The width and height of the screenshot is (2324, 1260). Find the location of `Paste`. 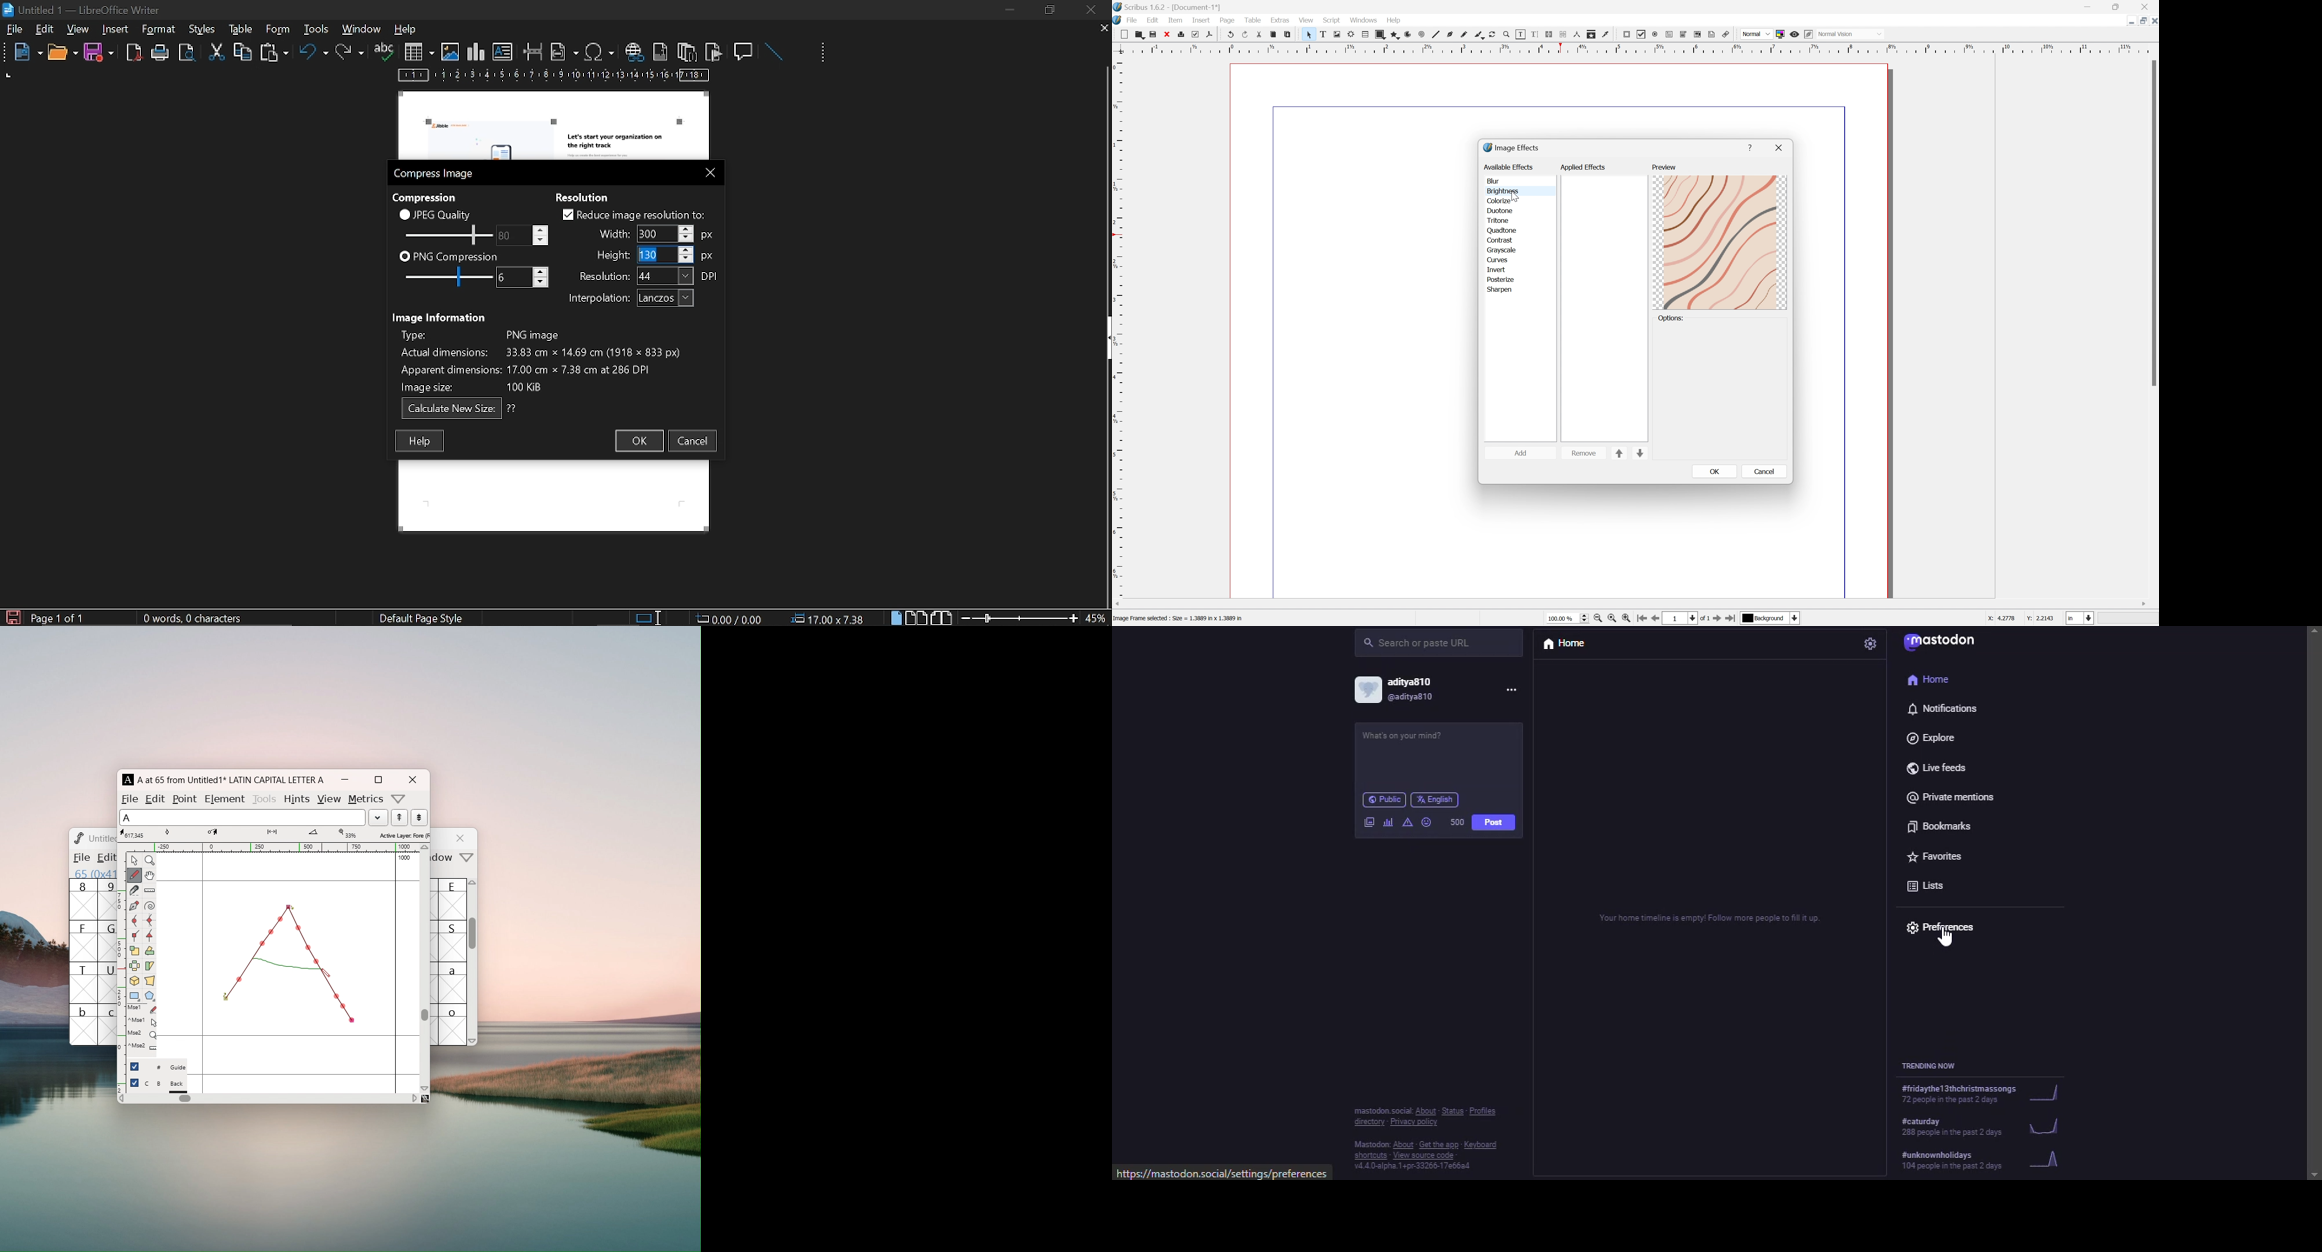

Paste is located at coordinates (1288, 33).